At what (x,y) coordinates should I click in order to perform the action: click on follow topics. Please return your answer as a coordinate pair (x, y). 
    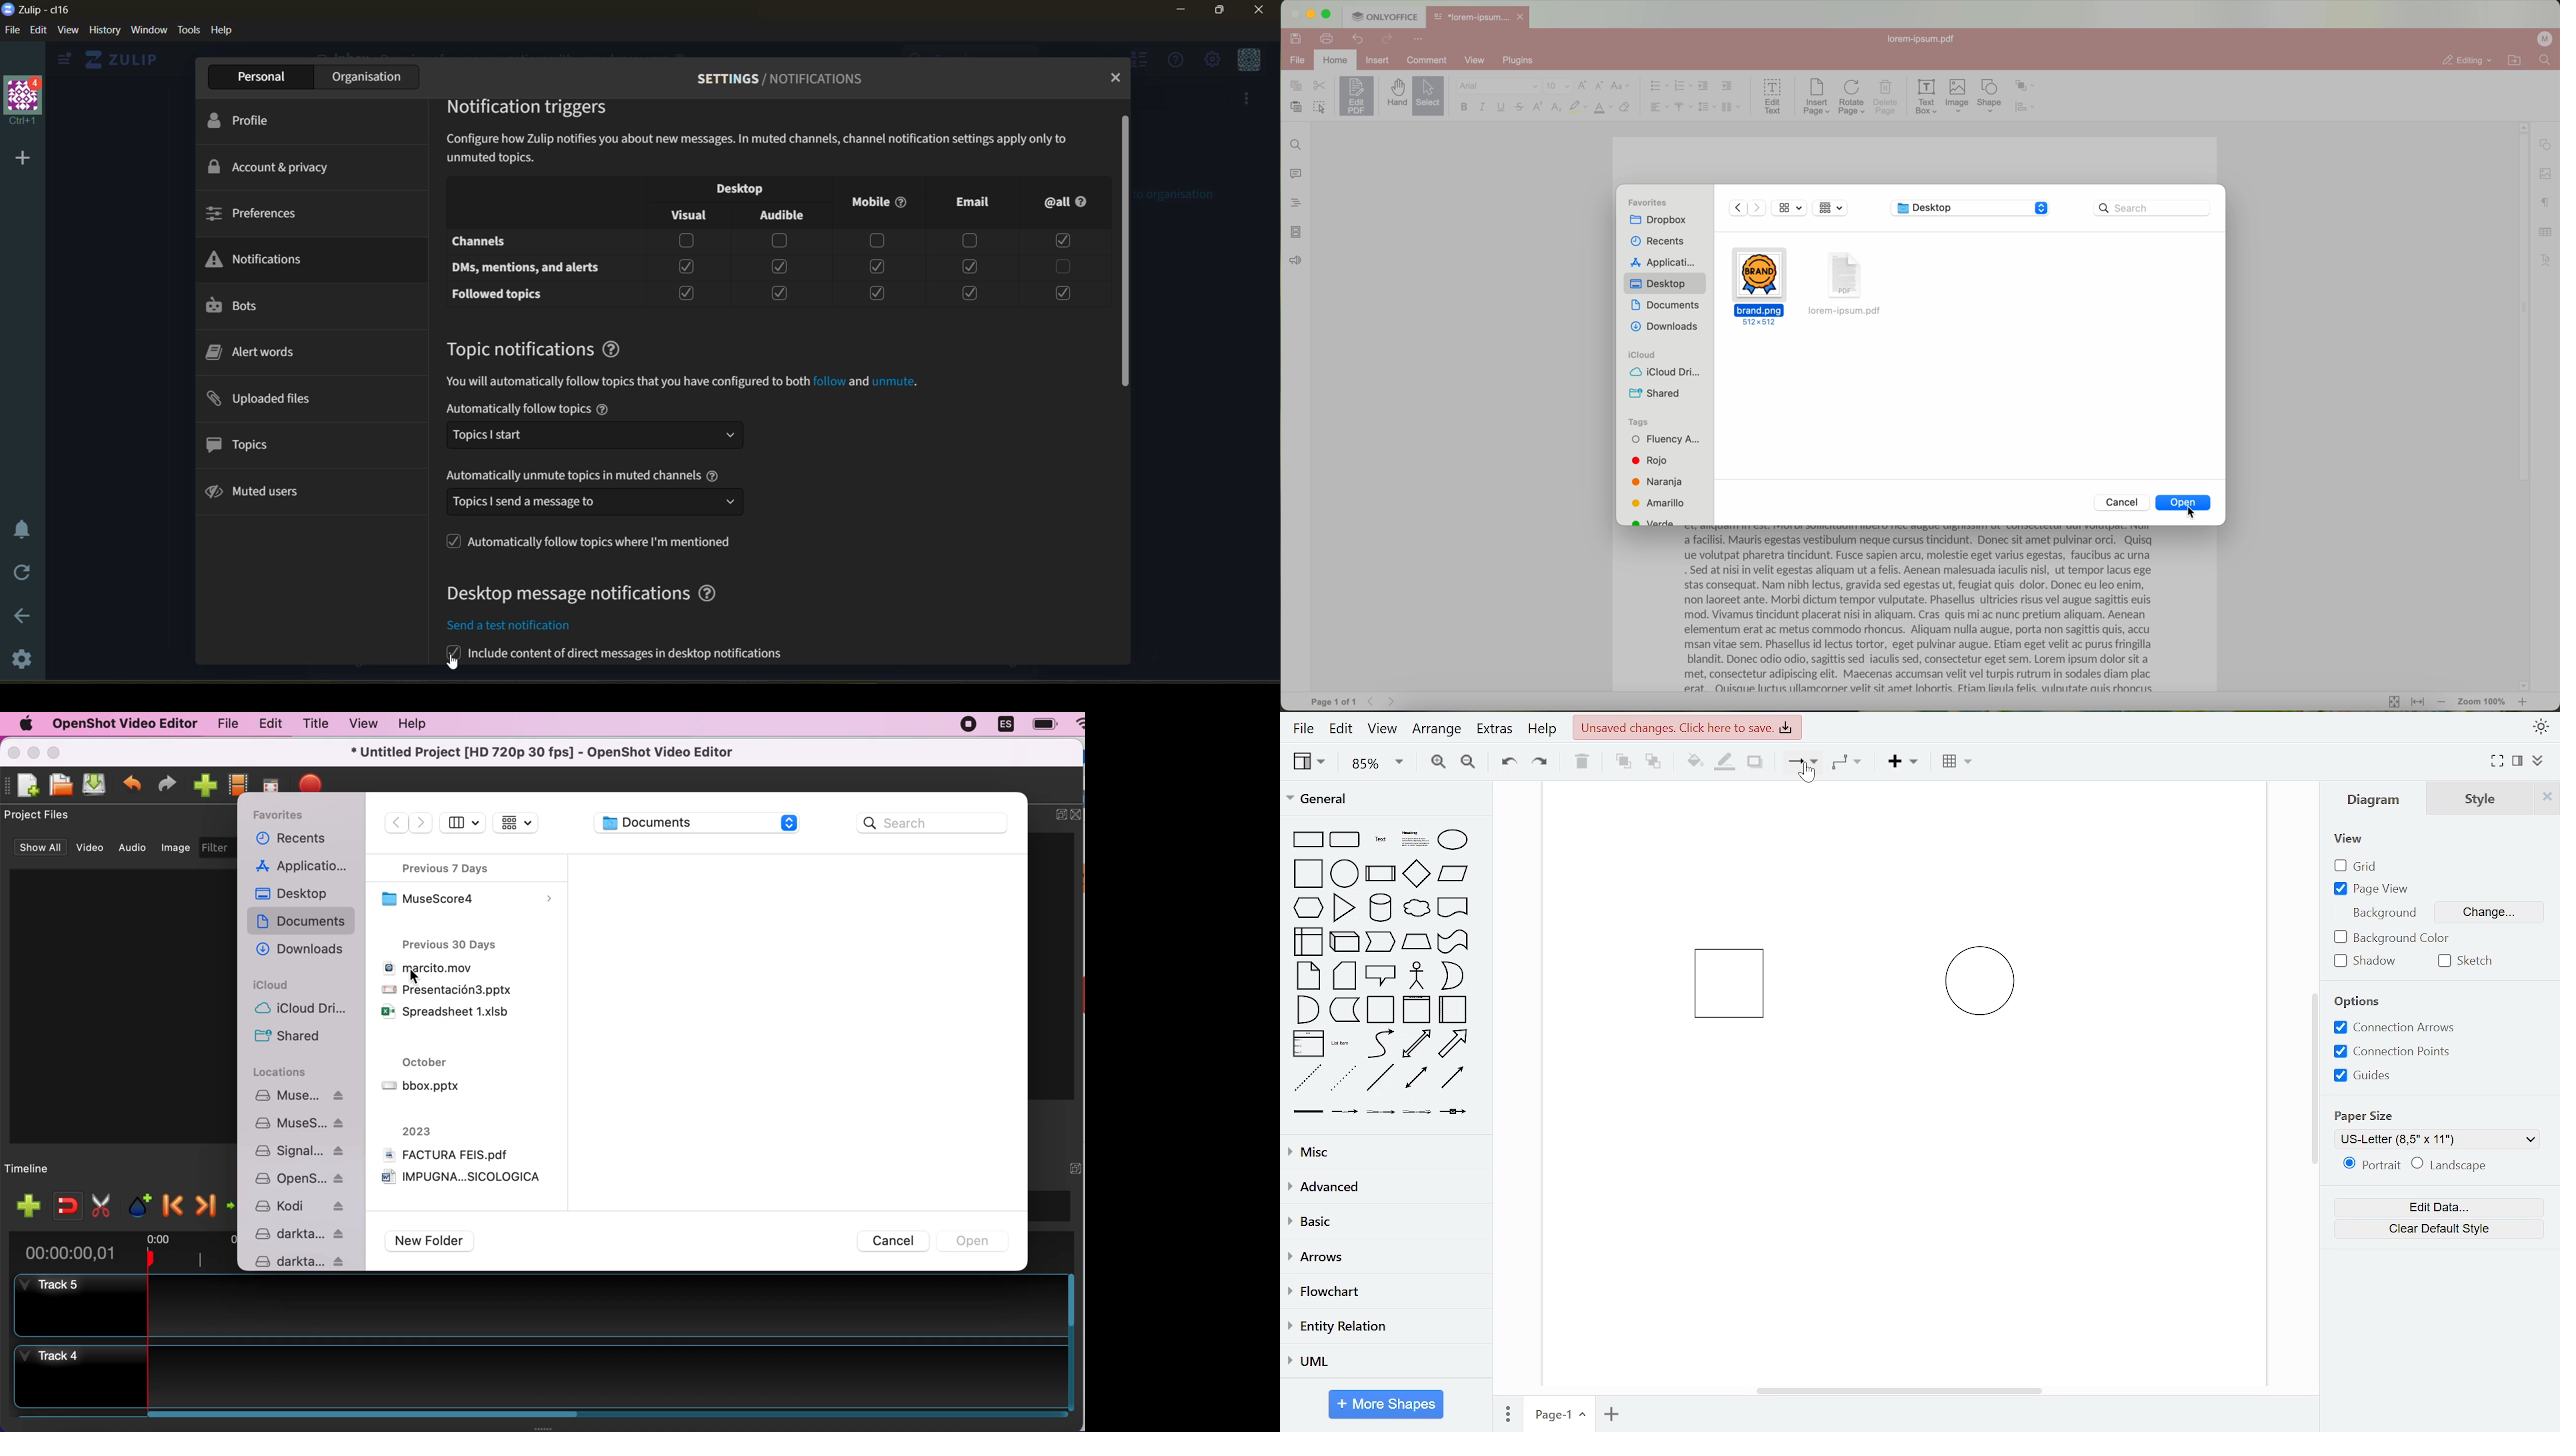
    Looking at the image, I should click on (595, 541).